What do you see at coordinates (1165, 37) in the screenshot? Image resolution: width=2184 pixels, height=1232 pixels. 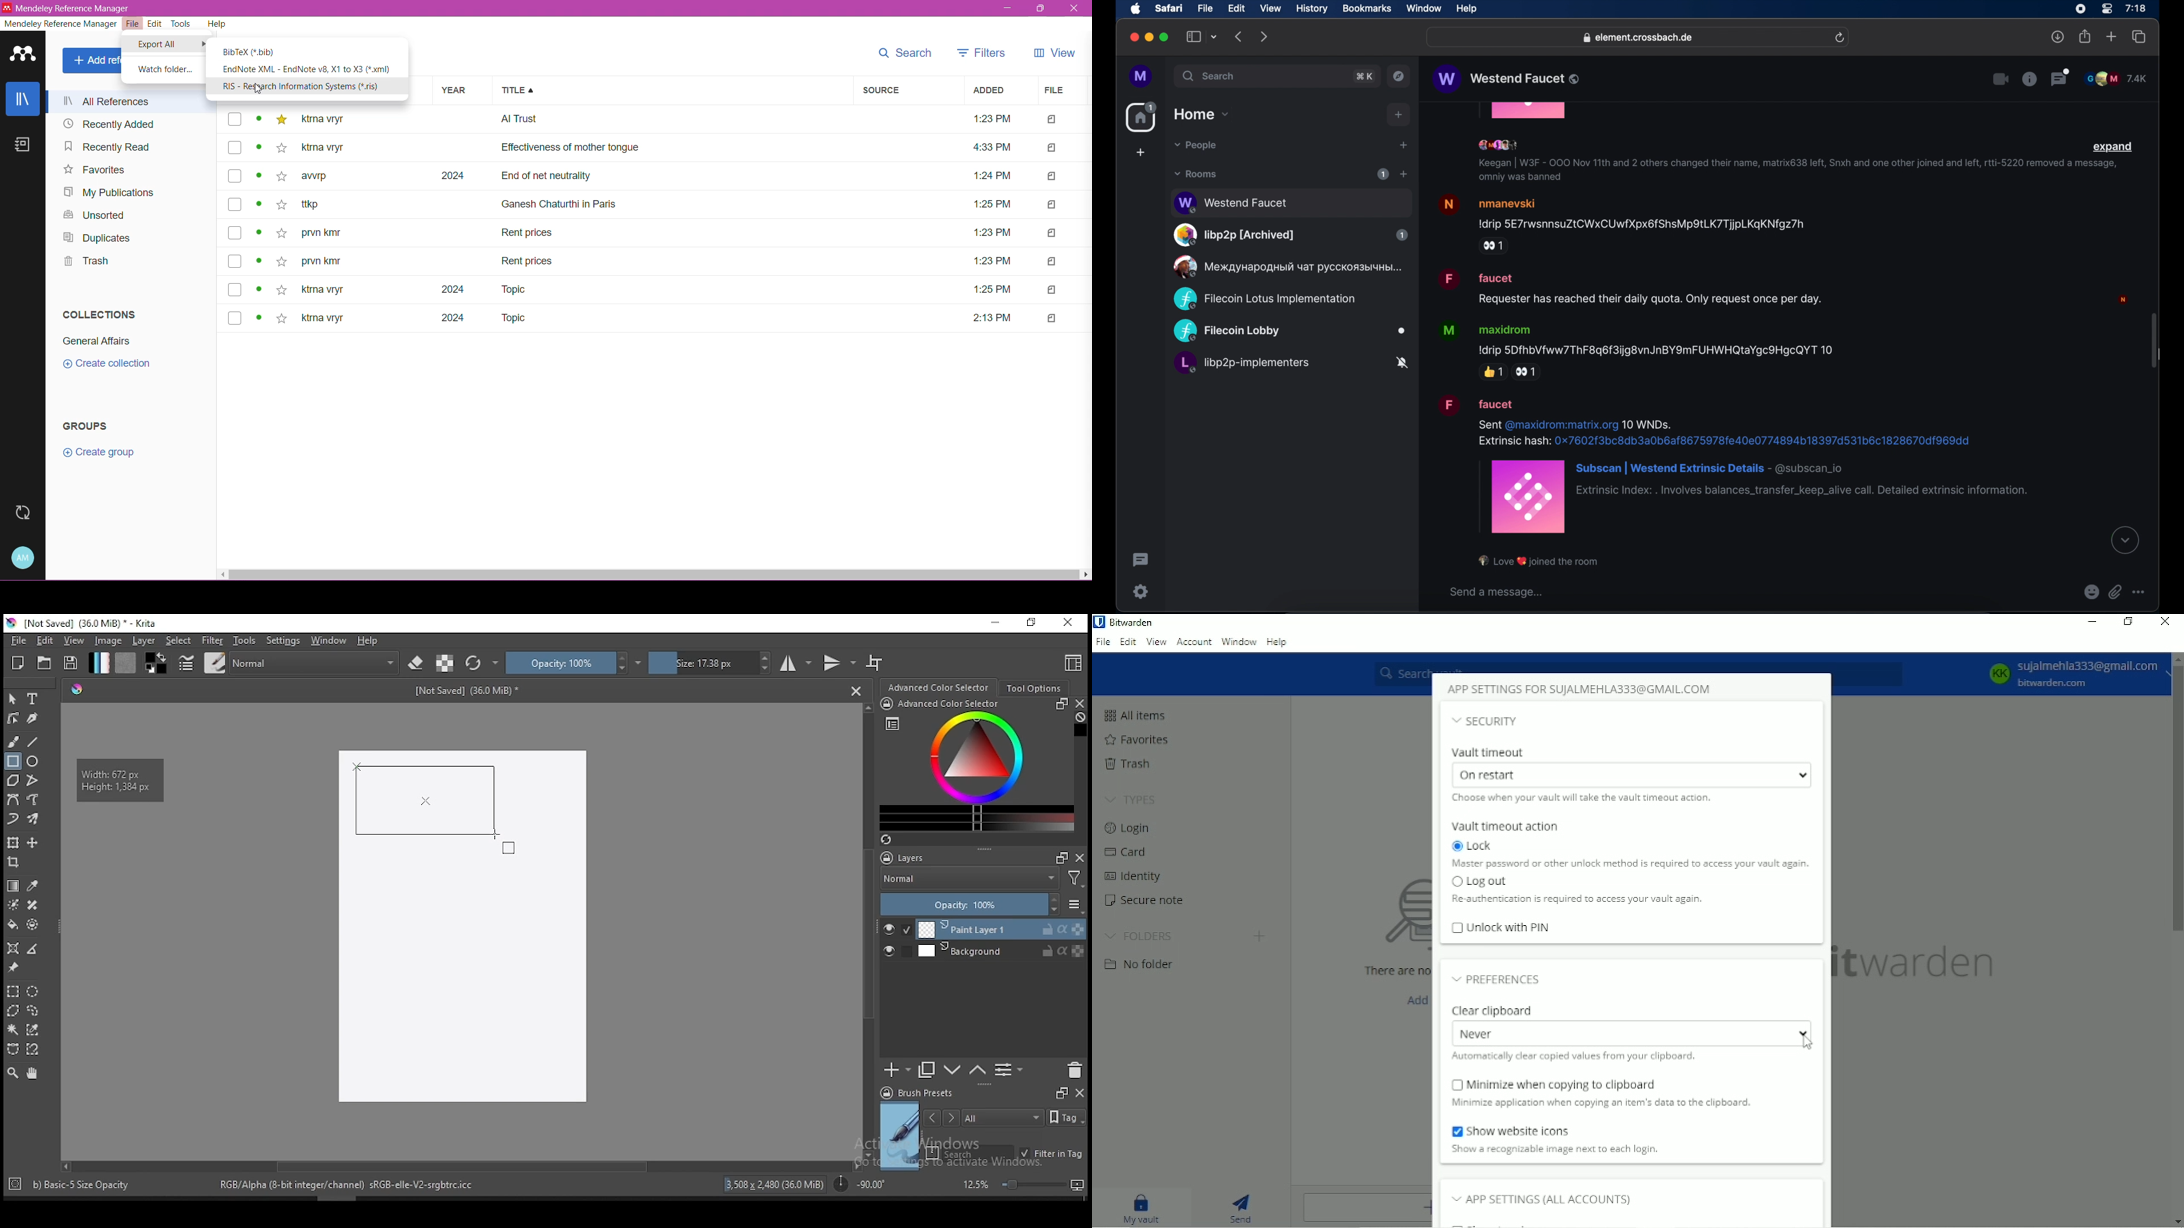 I see `maximize` at bounding box center [1165, 37].